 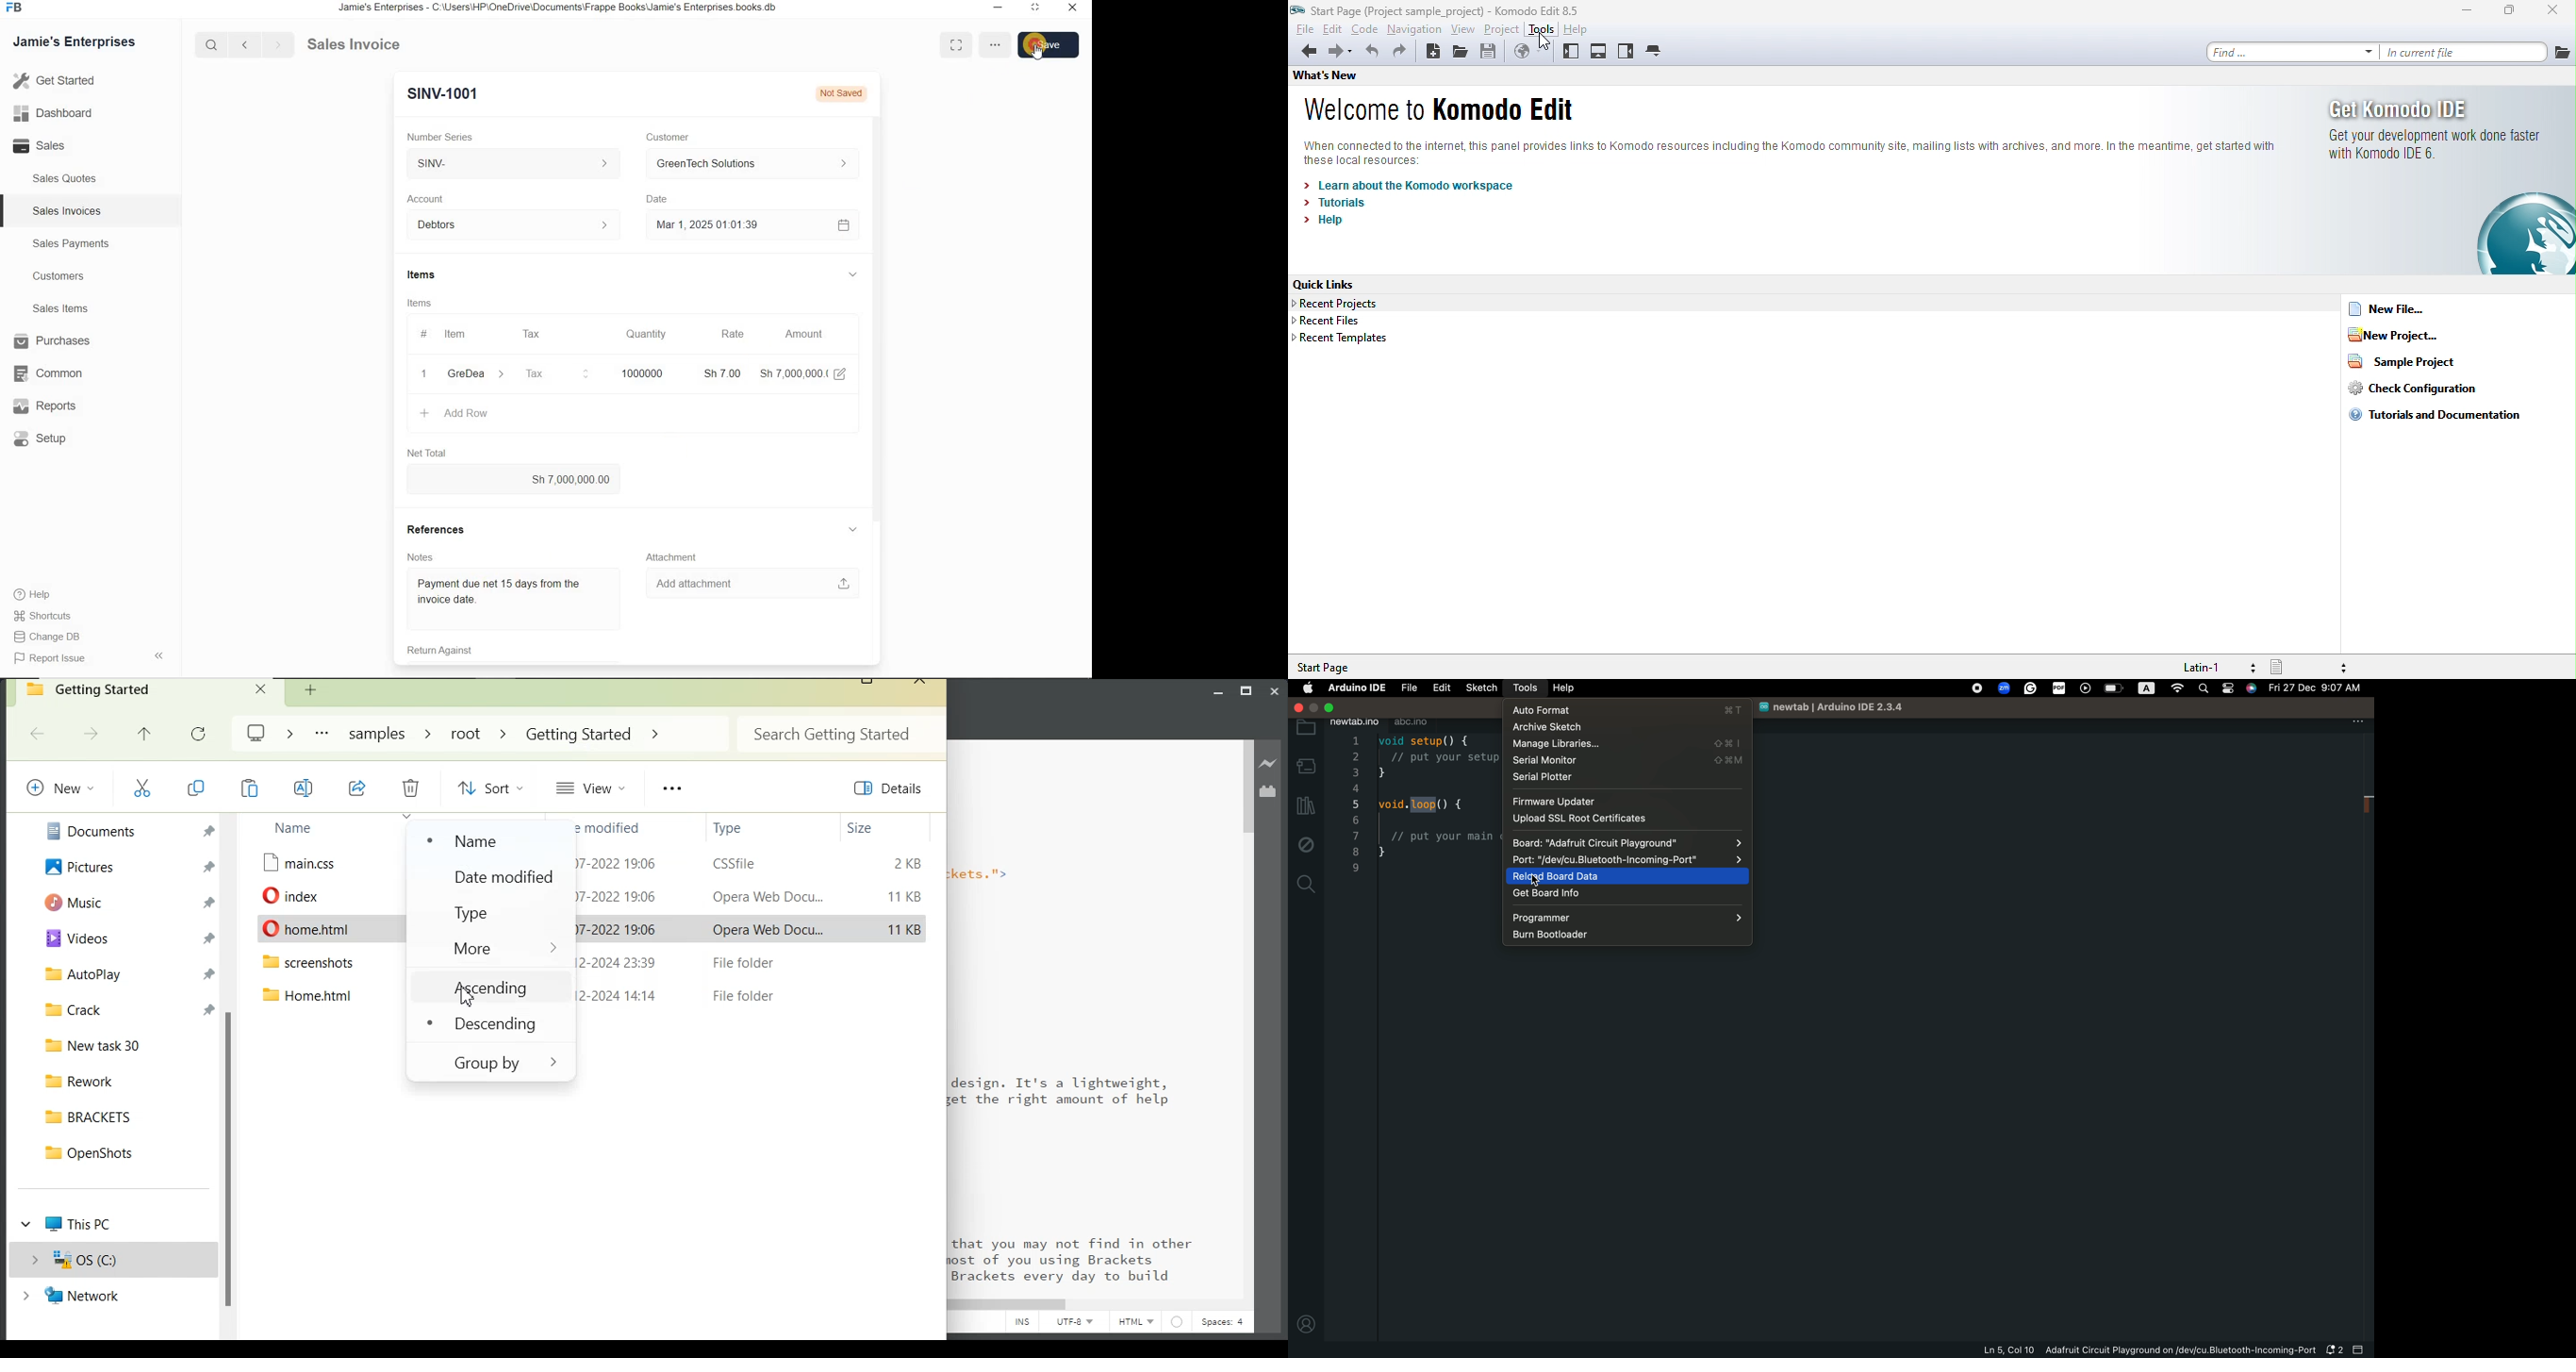 What do you see at coordinates (1526, 688) in the screenshot?
I see `tools` at bounding box center [1526, 688].